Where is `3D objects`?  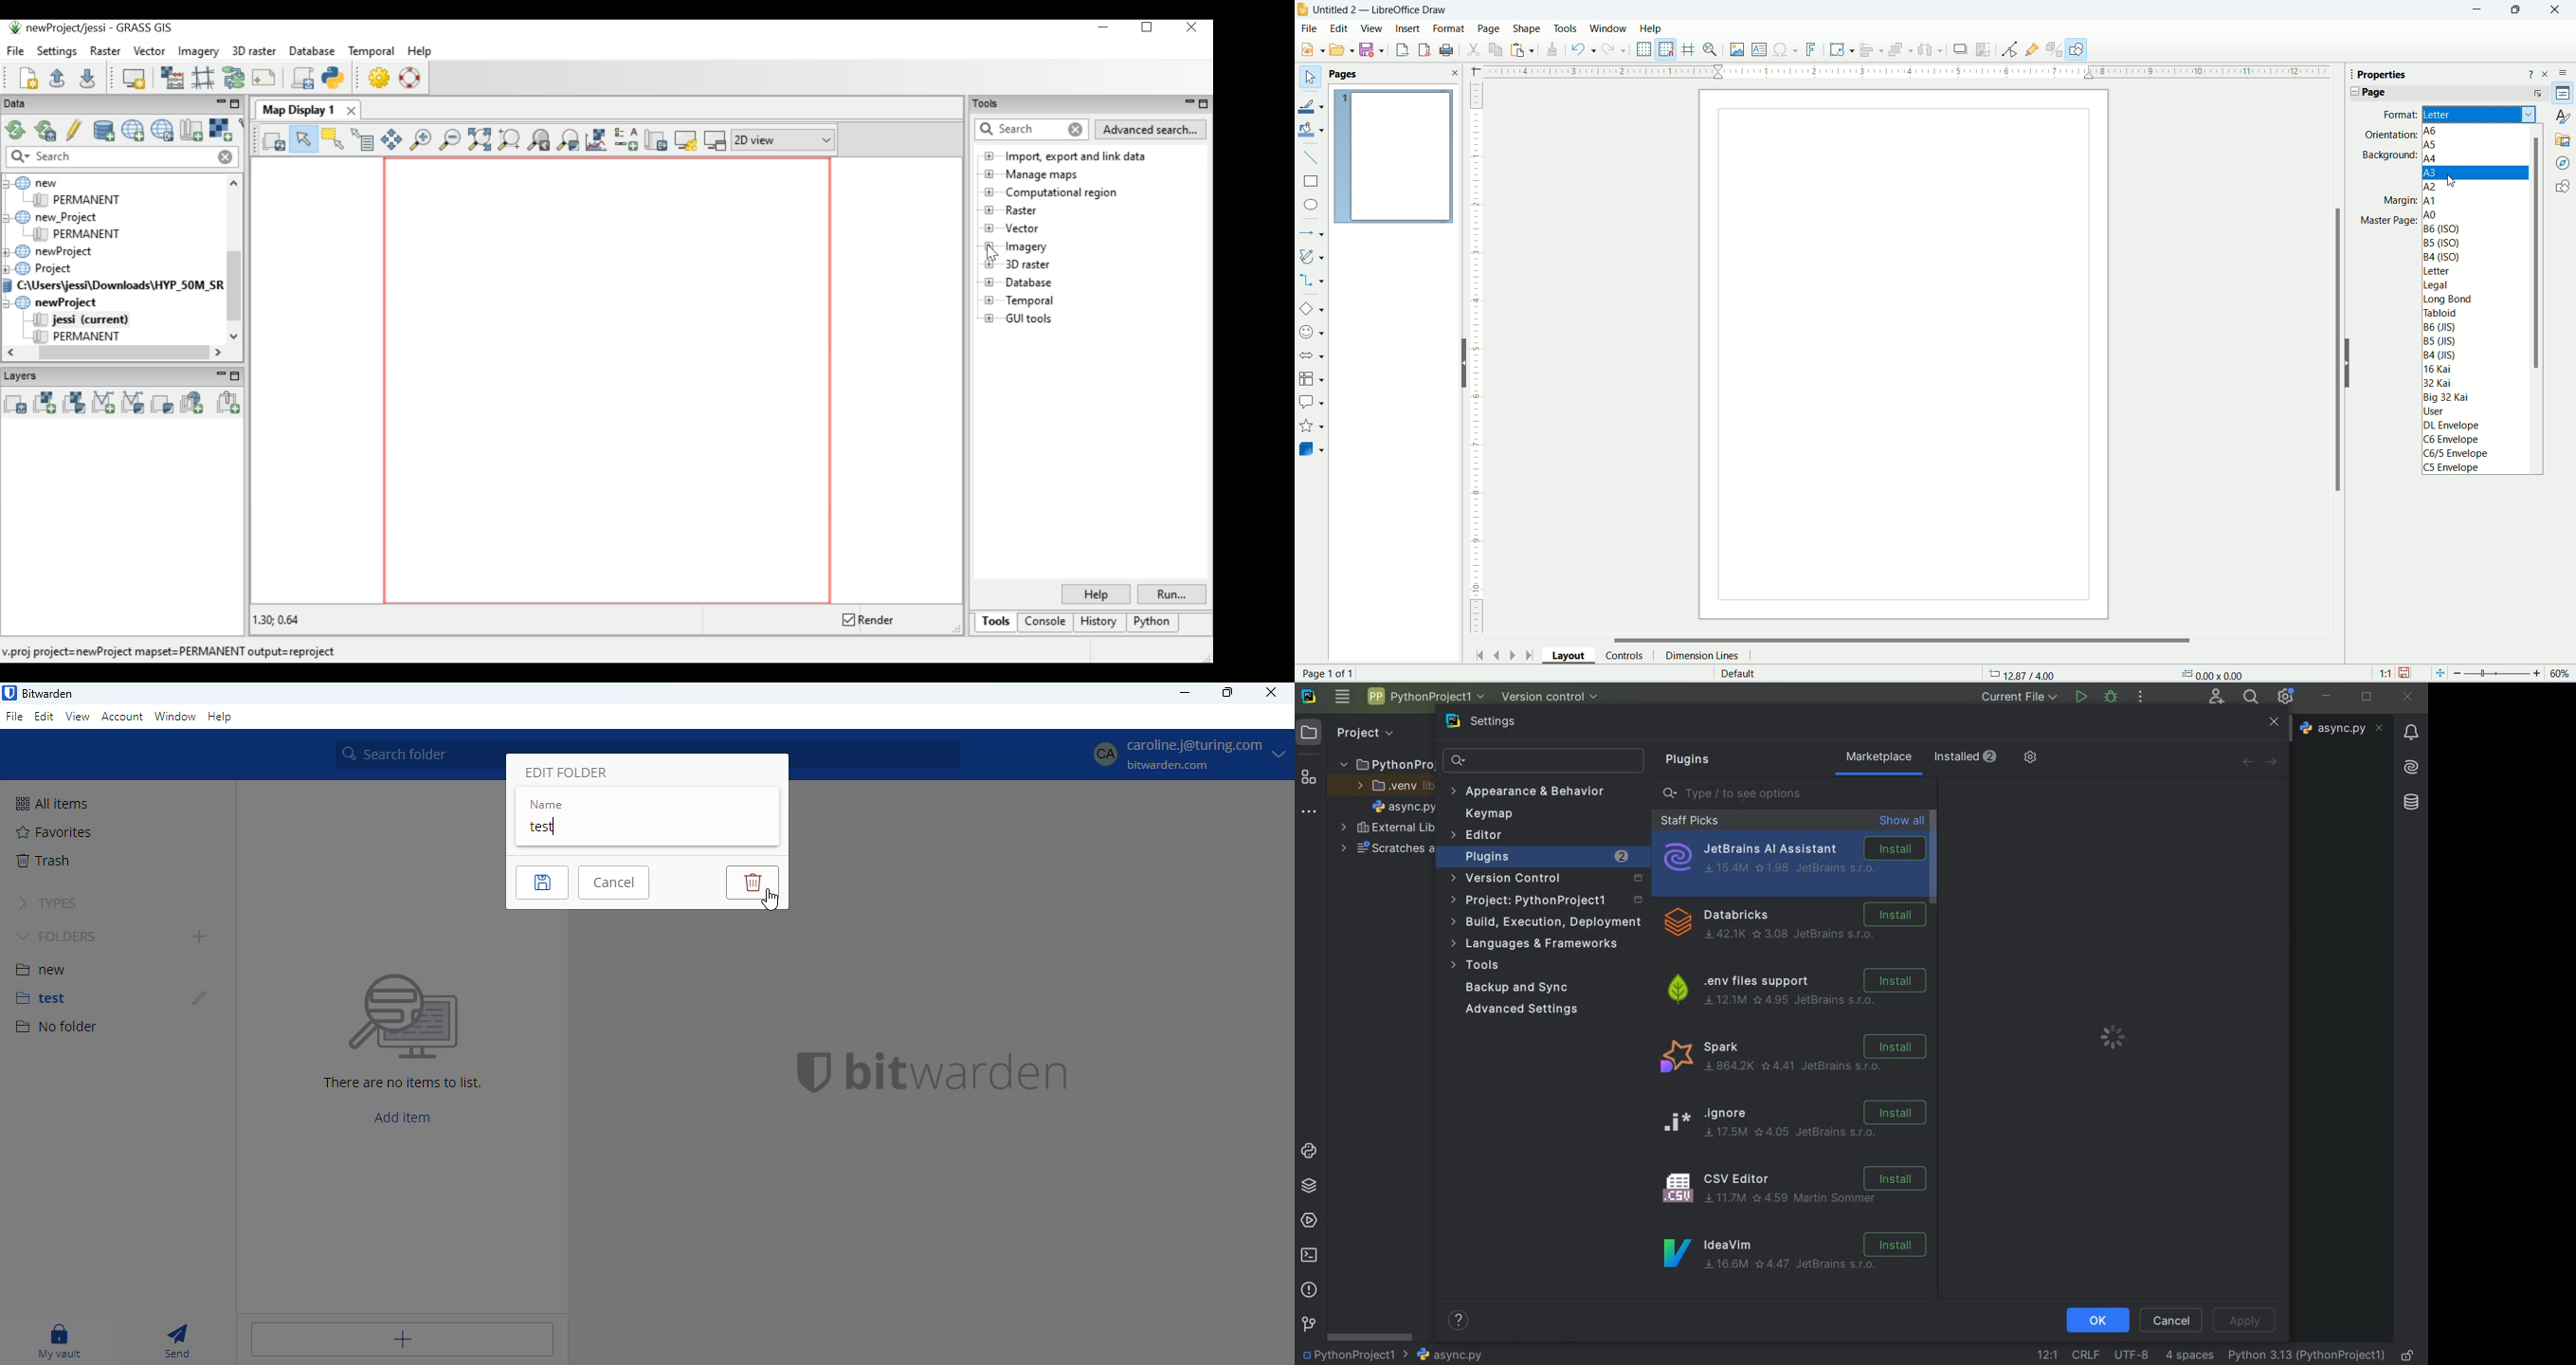 3D objects is located at coordinates (1311, 451).